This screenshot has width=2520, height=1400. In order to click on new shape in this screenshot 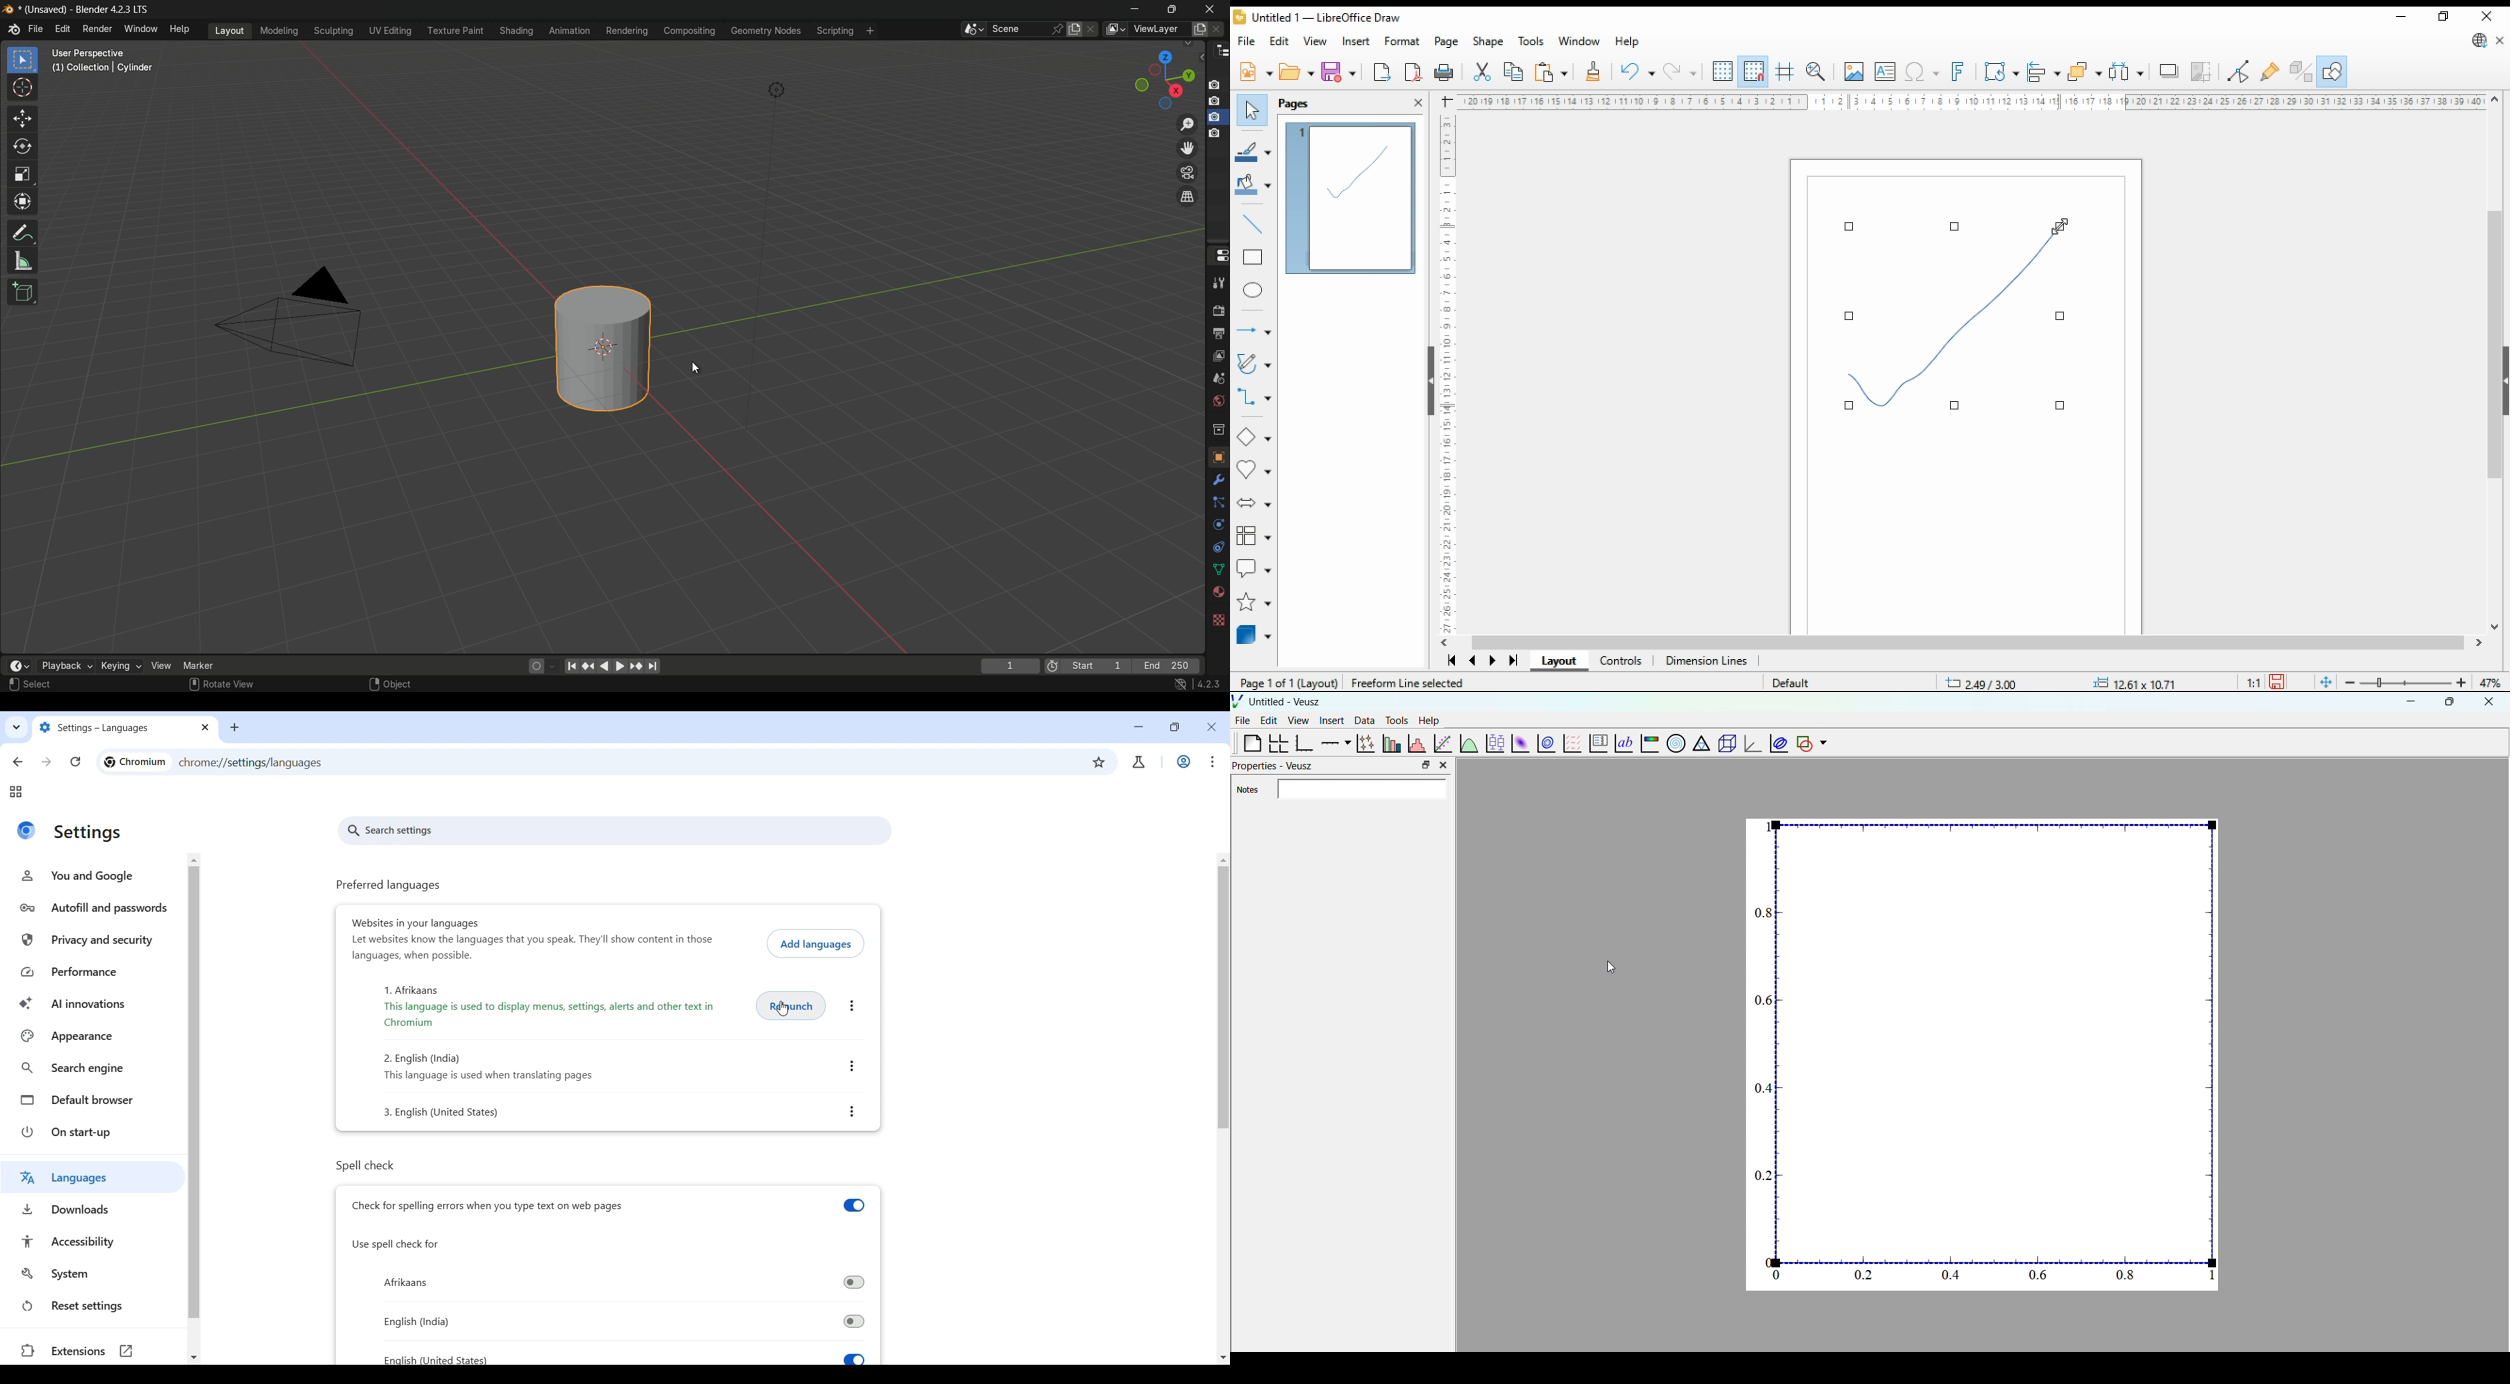, I will do `click(1950, 316)`.